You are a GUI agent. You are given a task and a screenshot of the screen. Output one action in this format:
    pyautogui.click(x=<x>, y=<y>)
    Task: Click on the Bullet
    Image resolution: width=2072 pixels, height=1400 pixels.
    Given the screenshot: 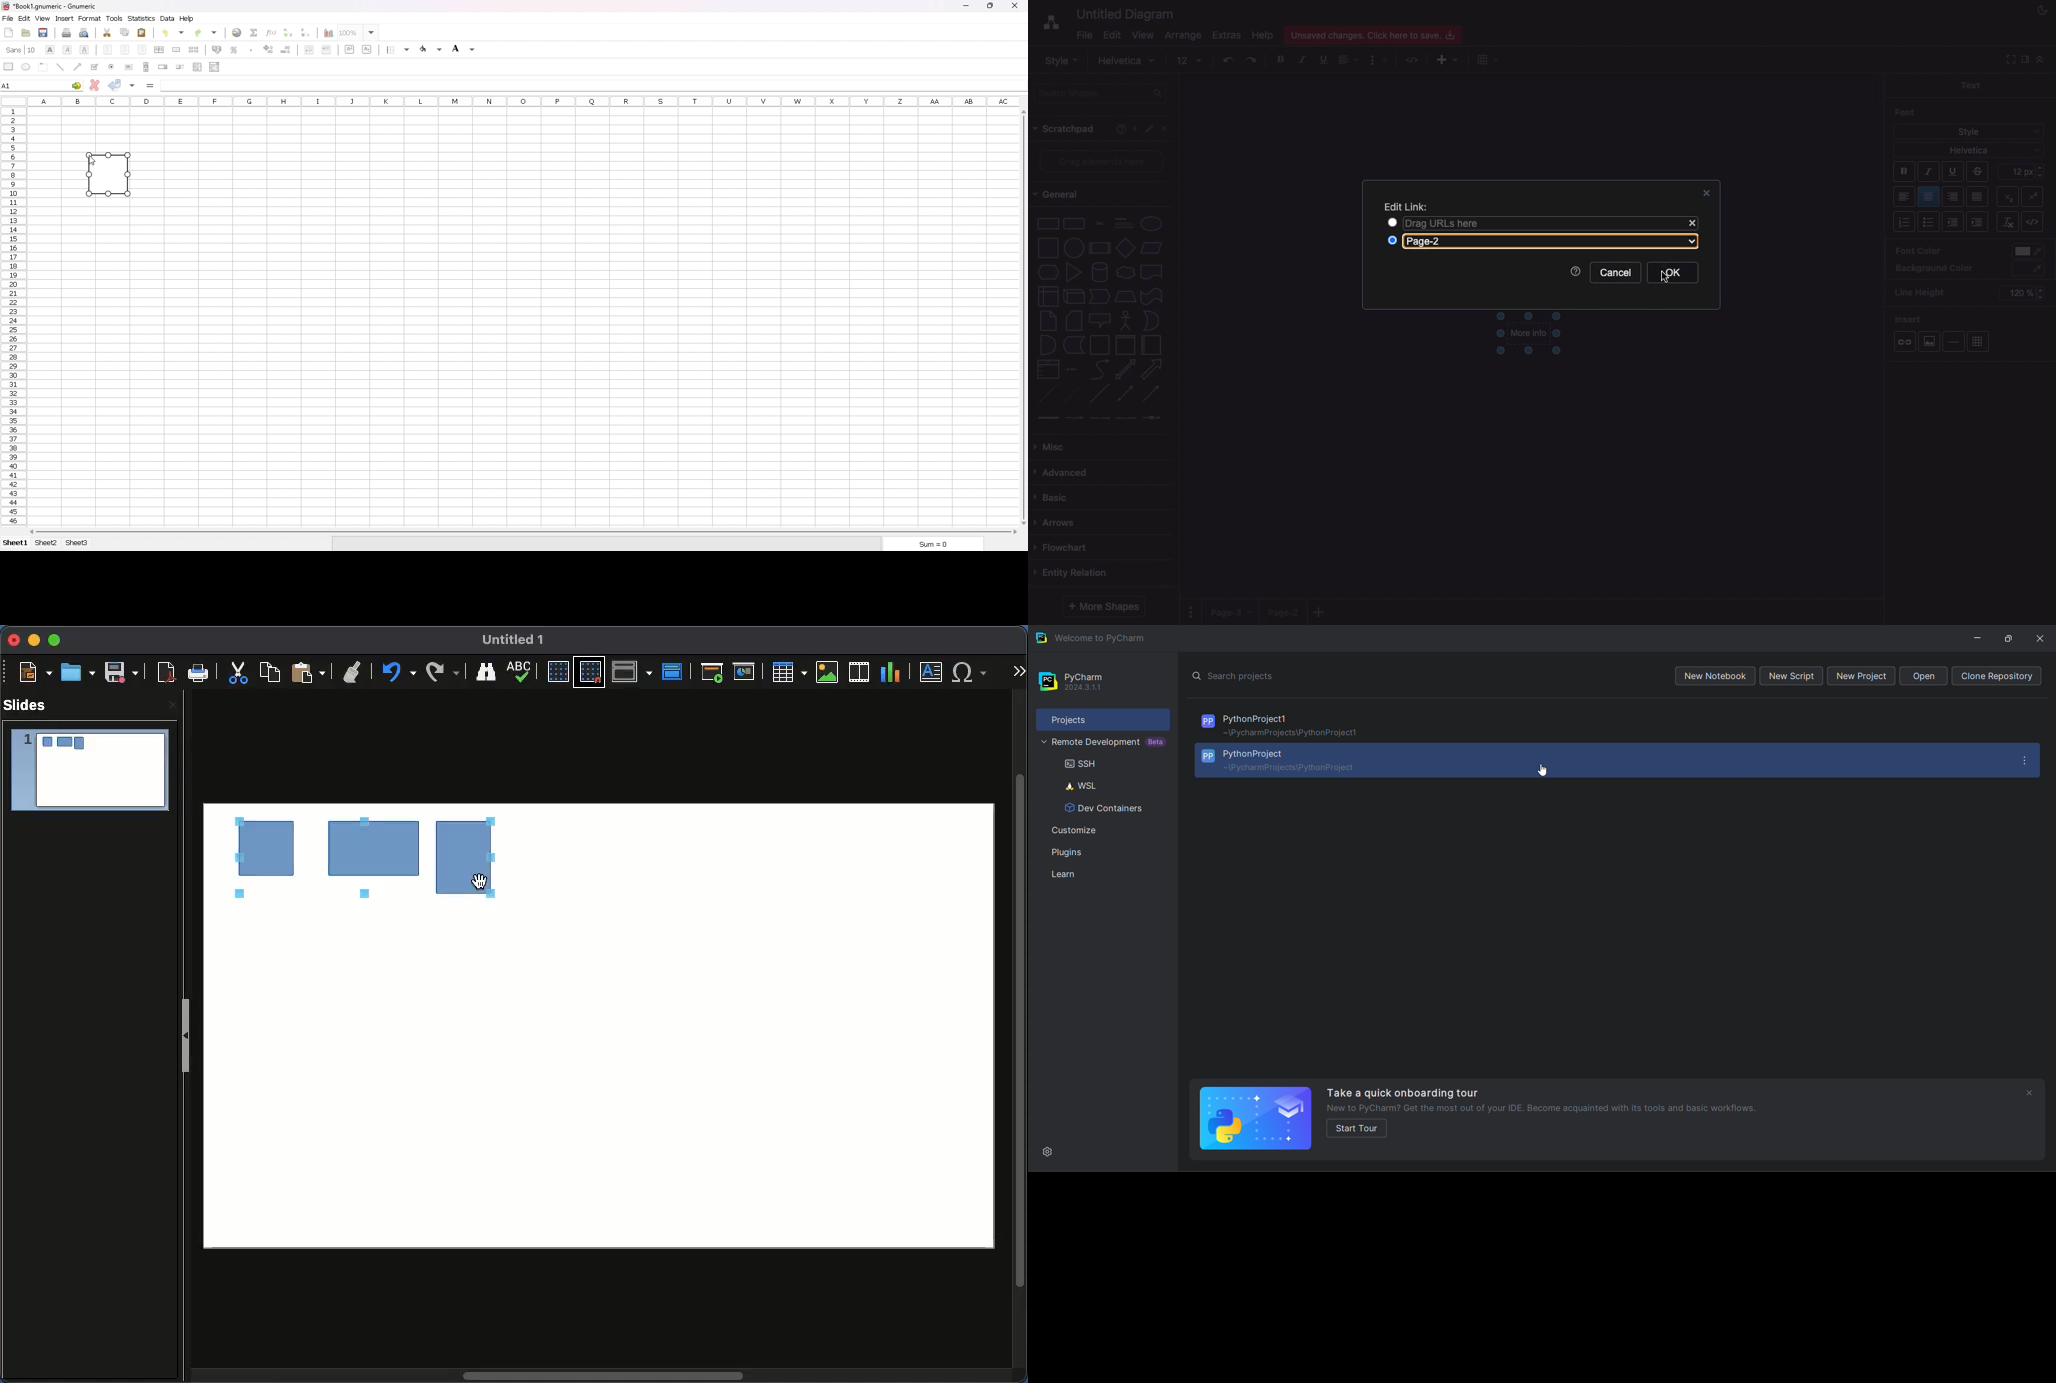 What is the action you would take?
    pyautogui.click(x=1929, y=223)
    